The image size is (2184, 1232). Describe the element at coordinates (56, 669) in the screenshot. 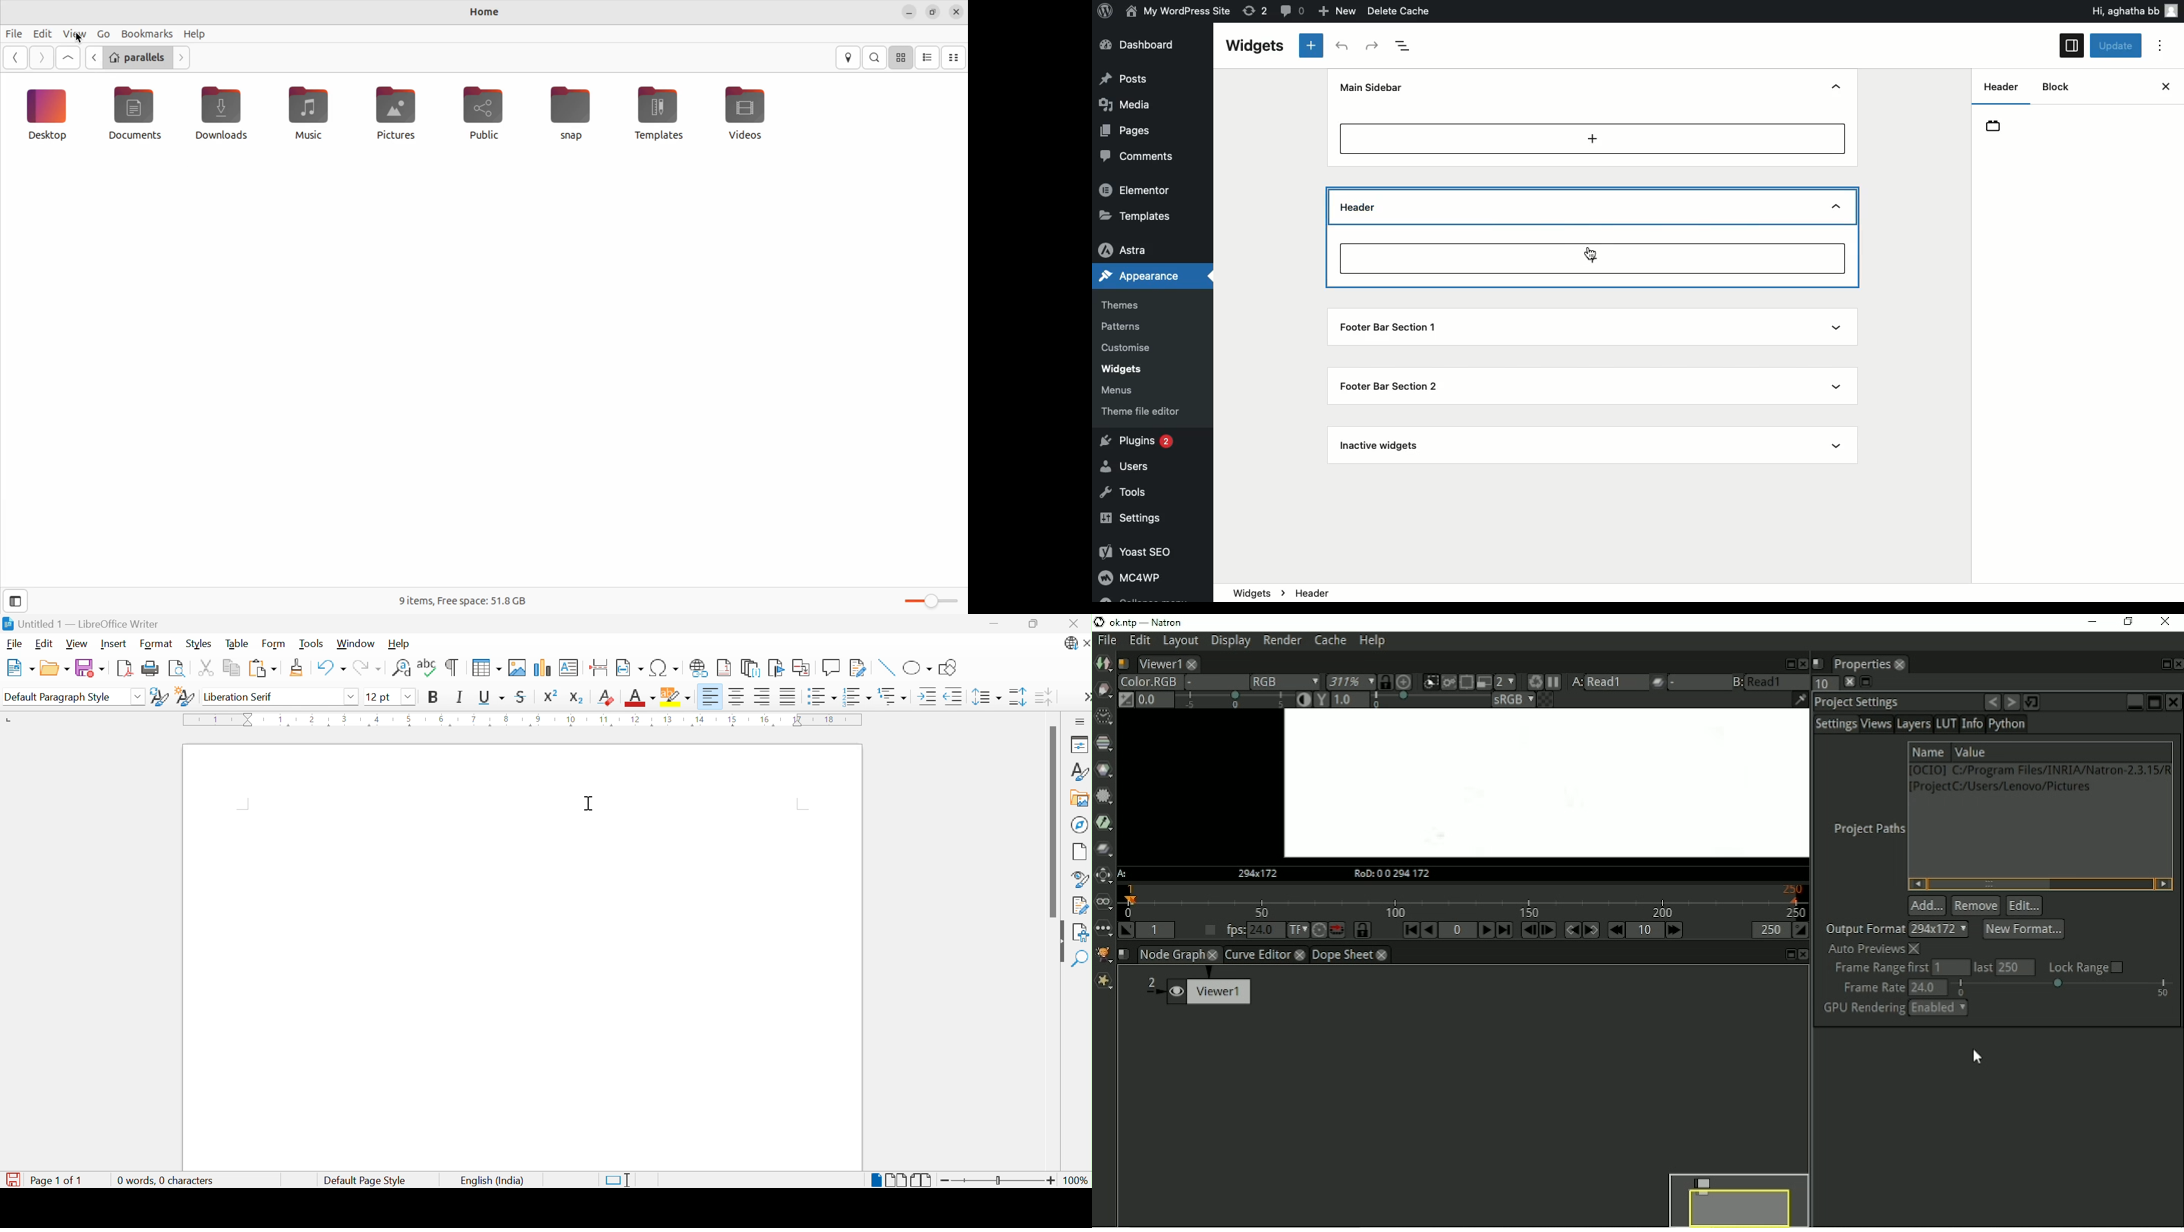

I see `Open` at that location.